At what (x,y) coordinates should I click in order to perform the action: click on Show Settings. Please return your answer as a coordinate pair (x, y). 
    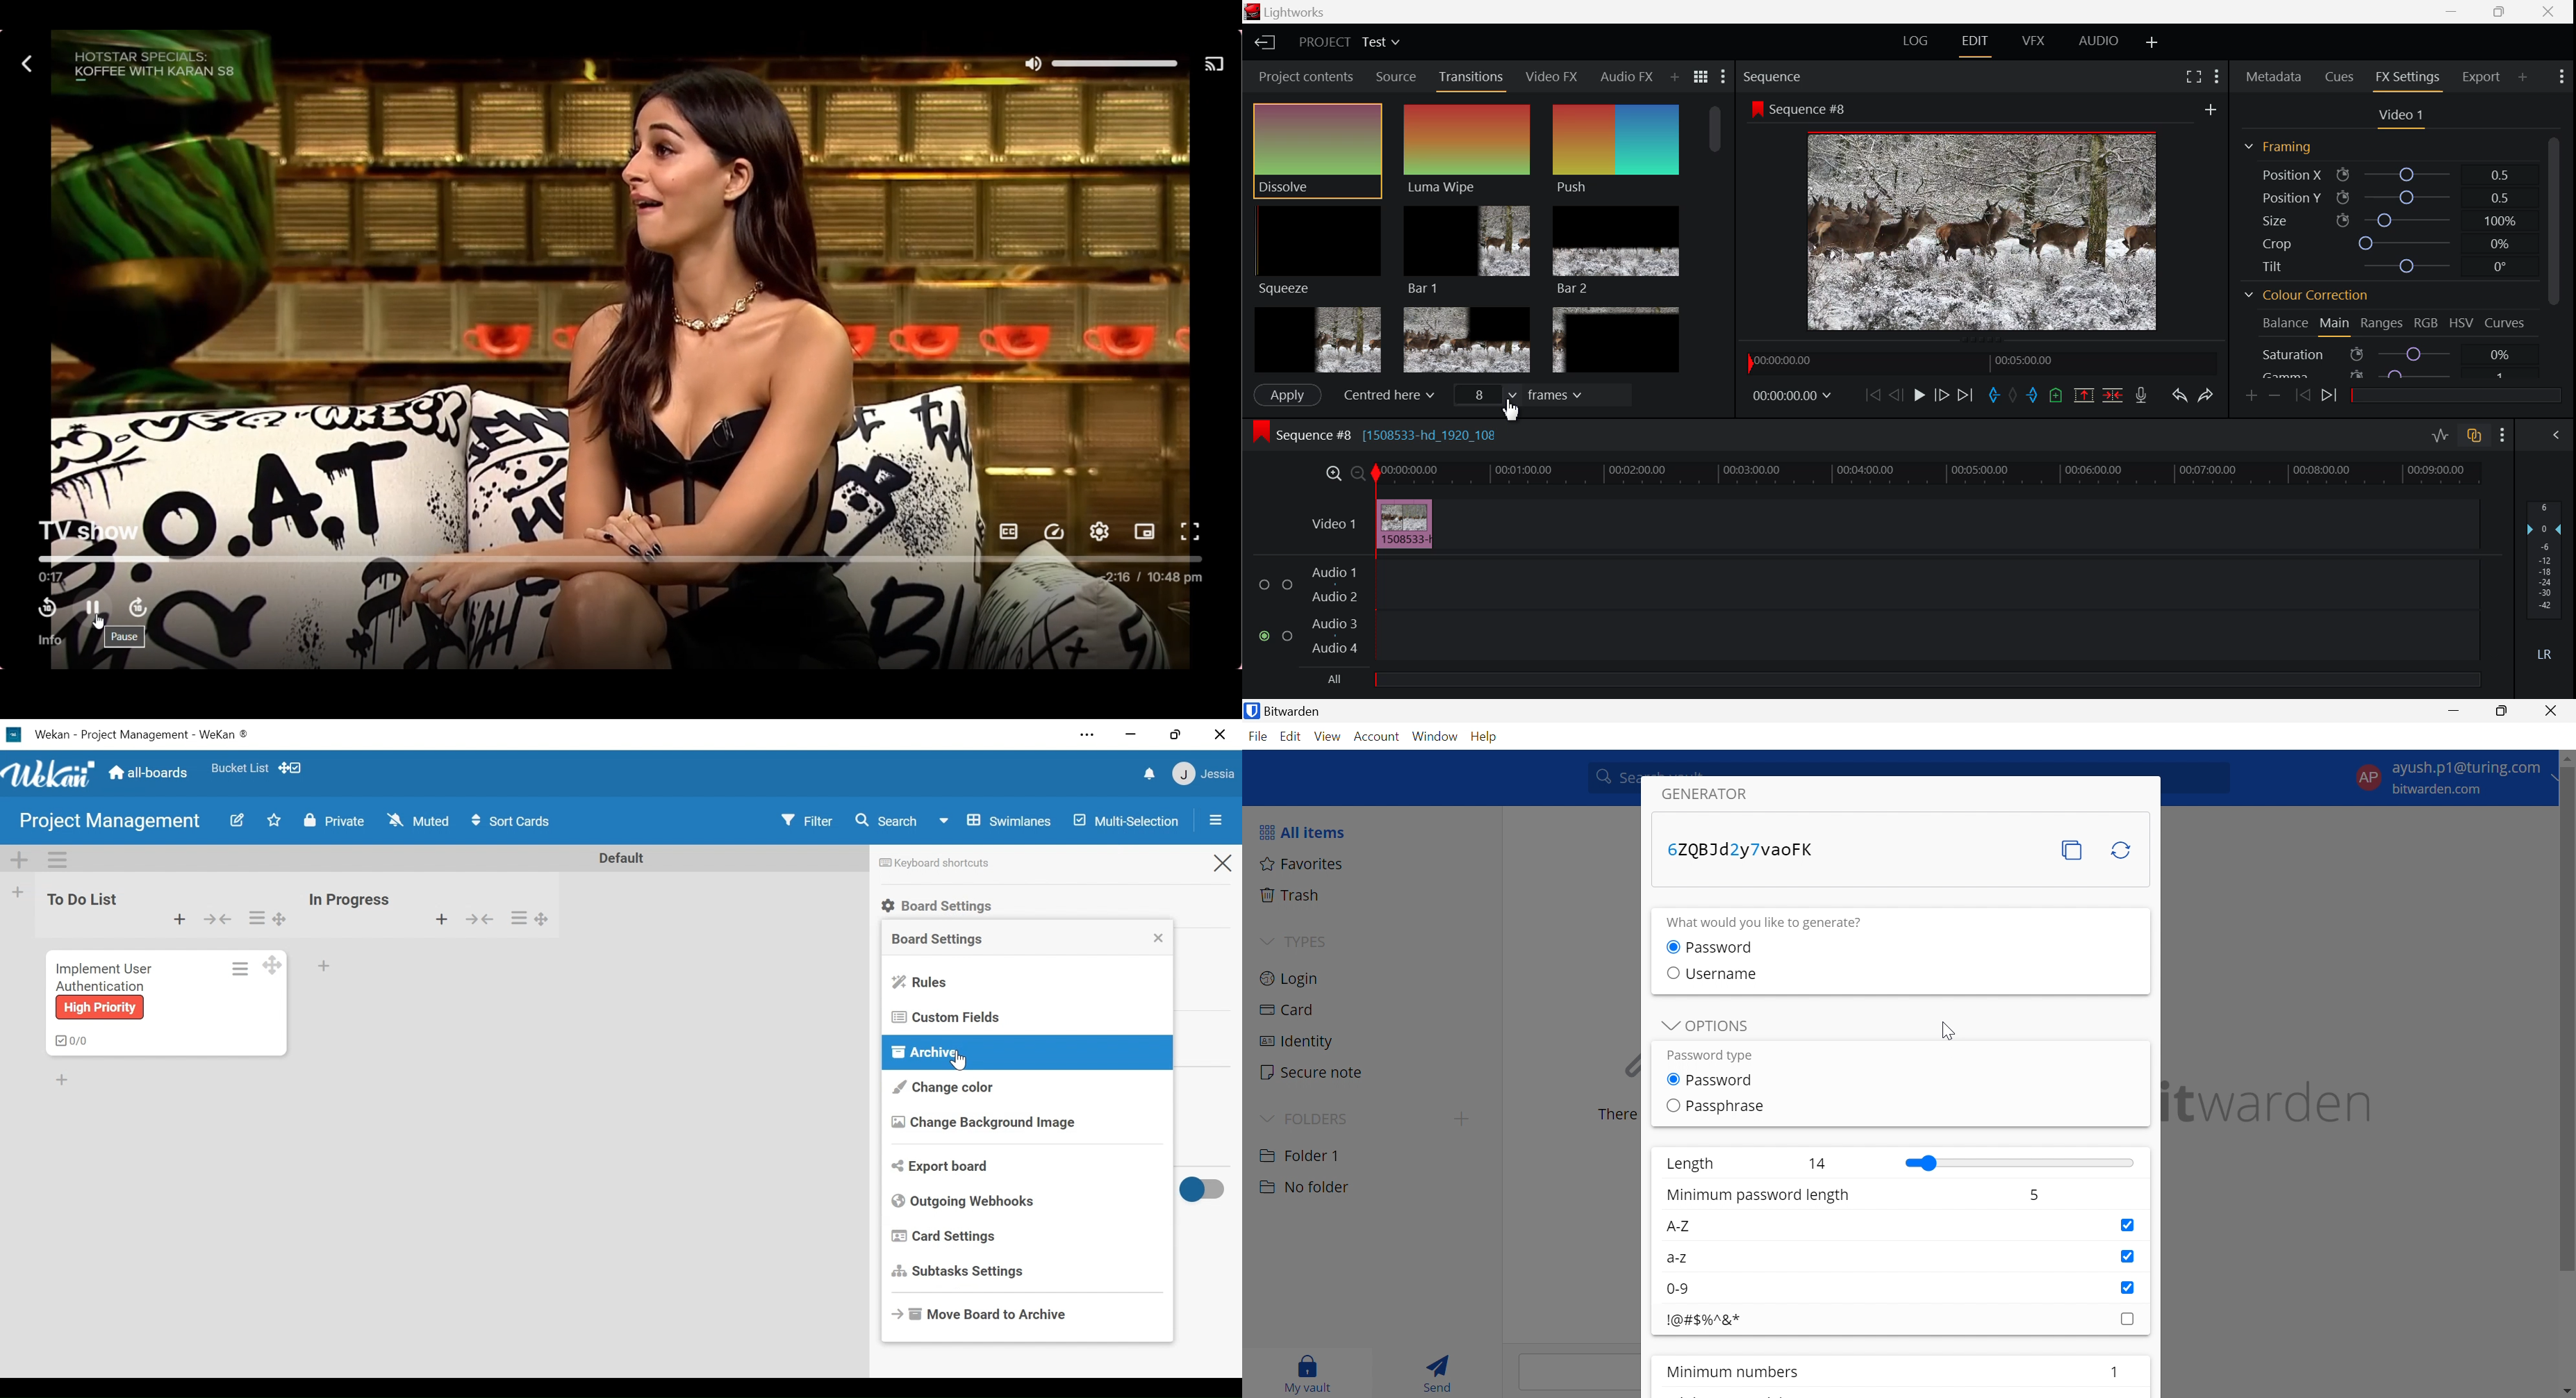
    Looking at the image, I should click on (1721, 78).